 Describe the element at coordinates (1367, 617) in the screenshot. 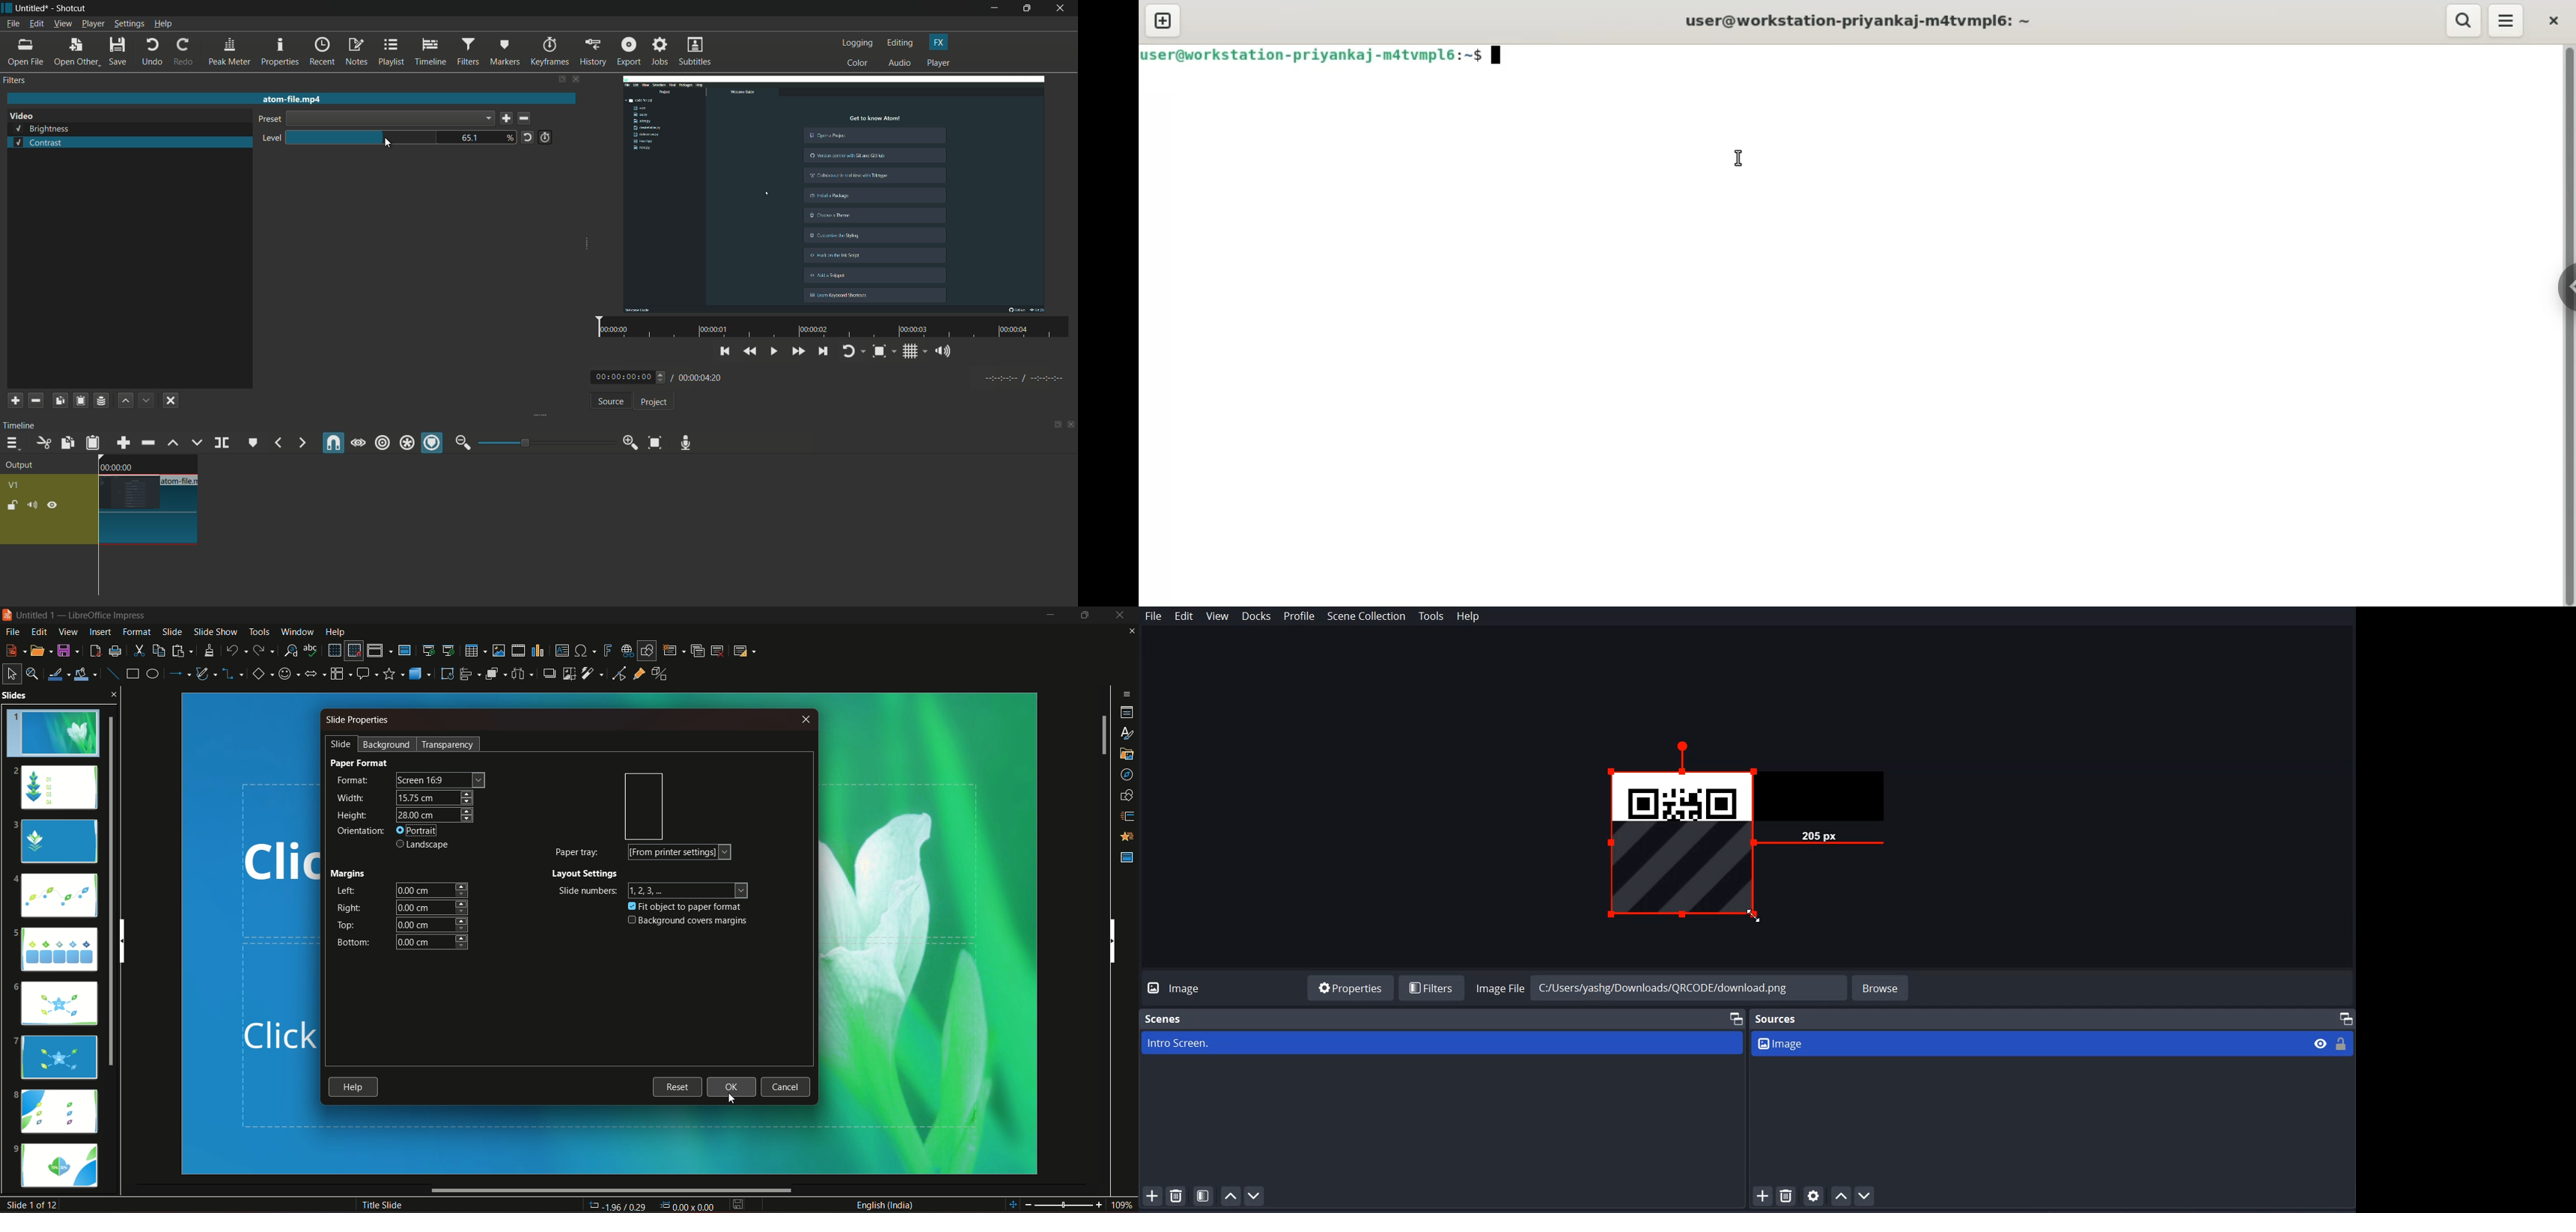

I see `Scene Collection` at that location.